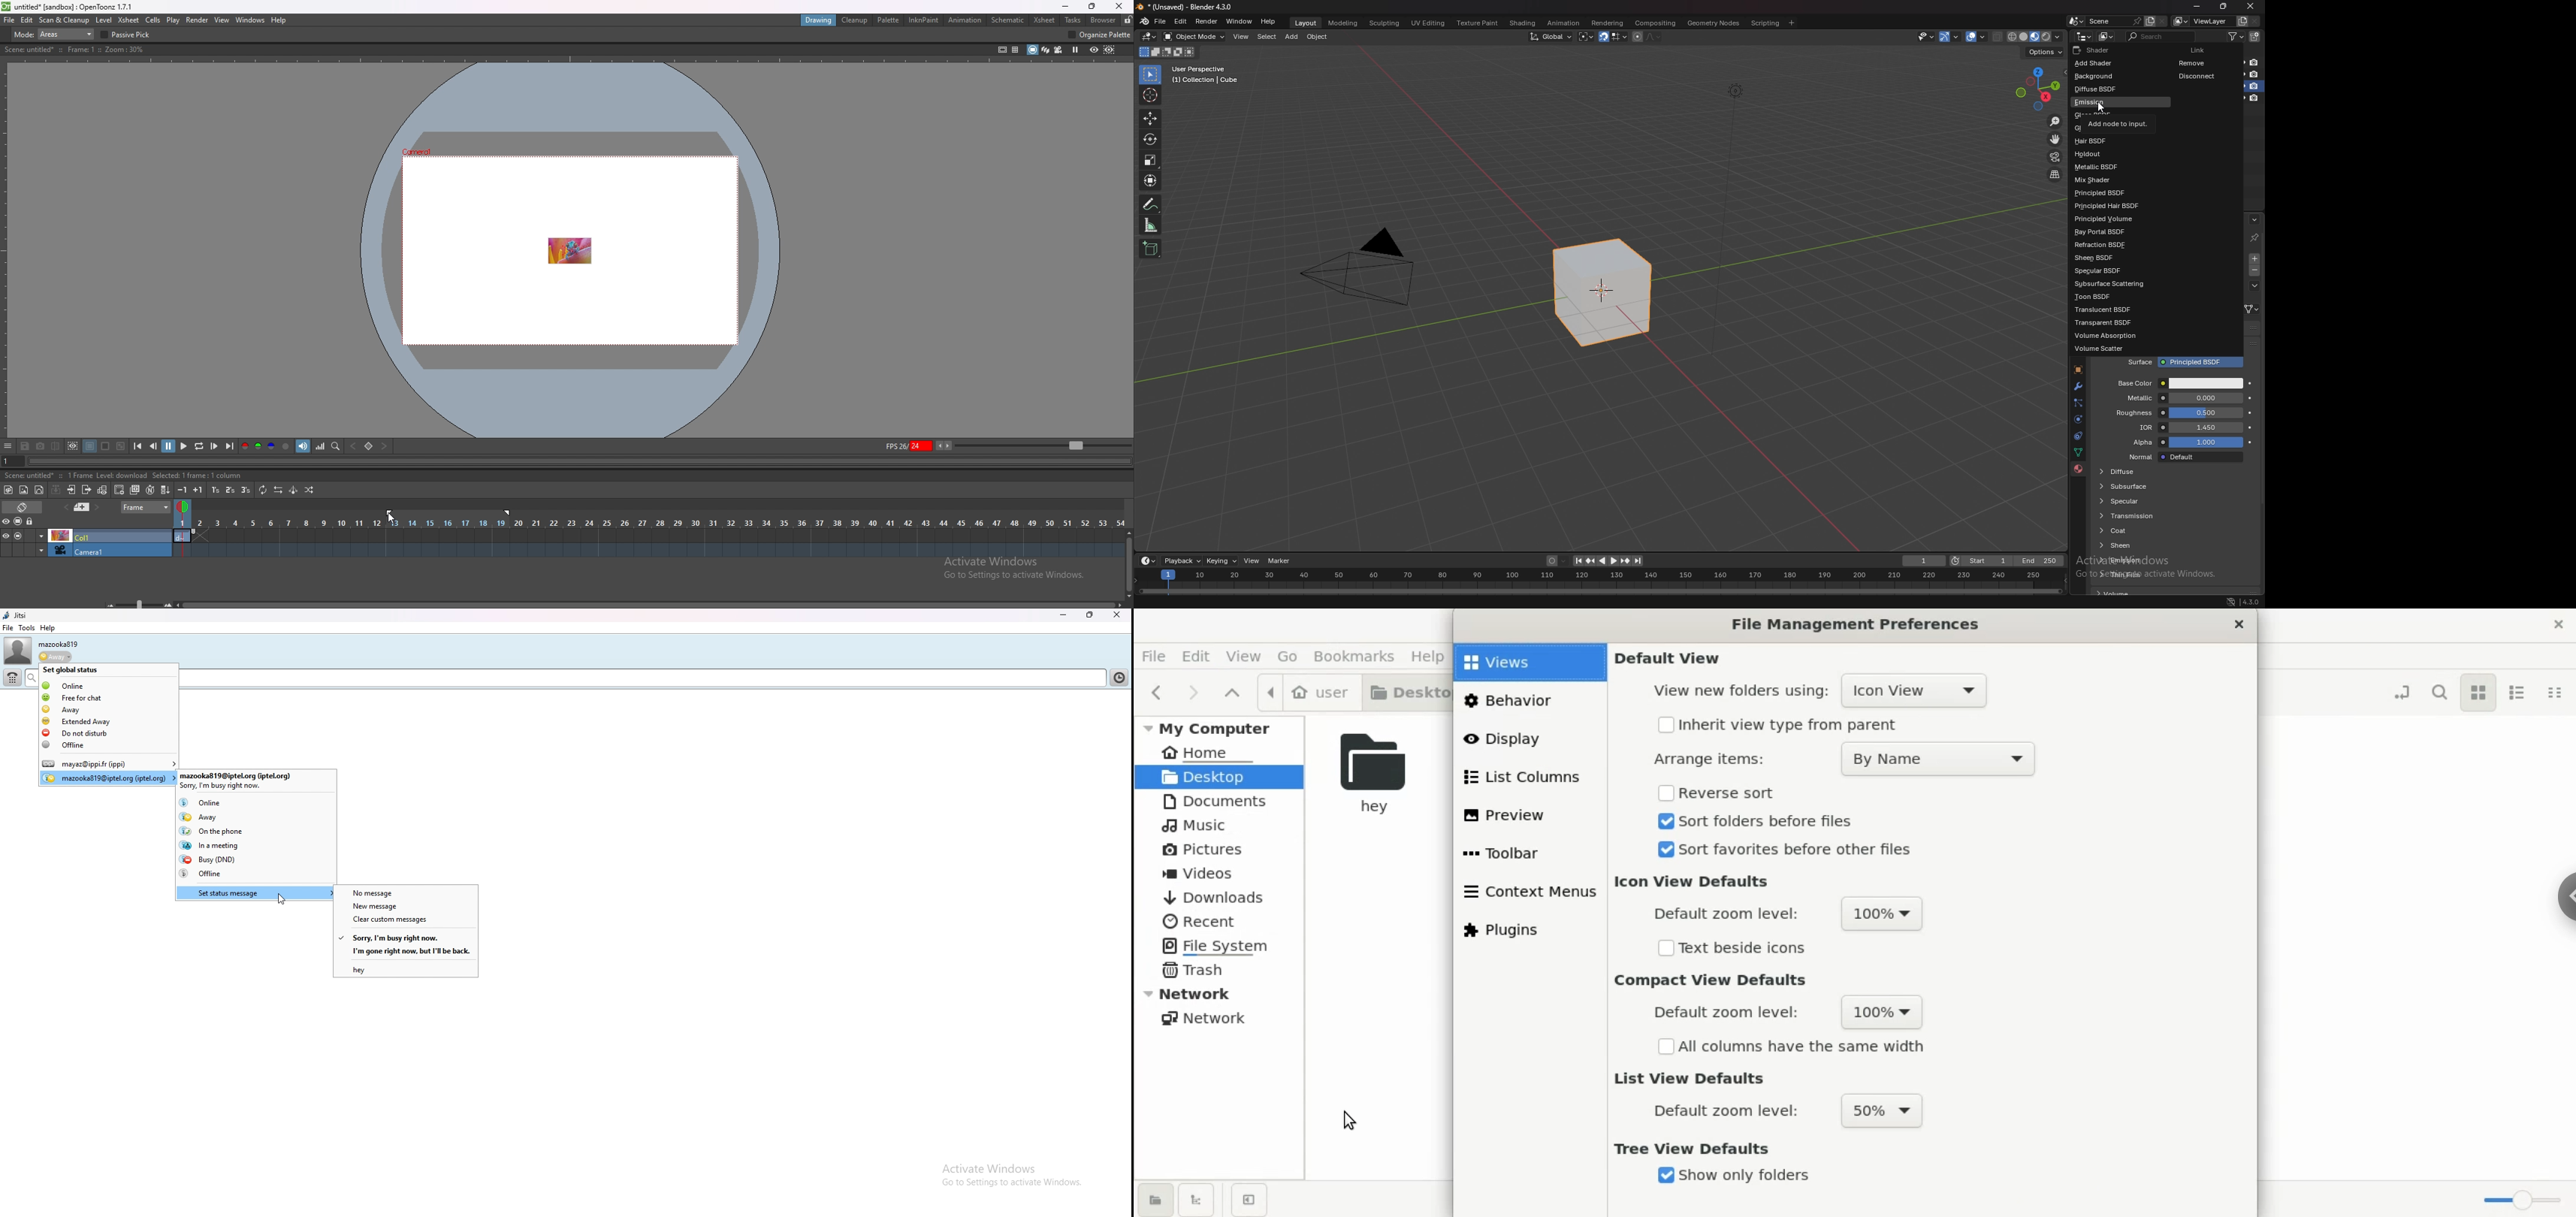 This screenshot has width=2576, height=1232. I want to click on , so click(2223, 601).